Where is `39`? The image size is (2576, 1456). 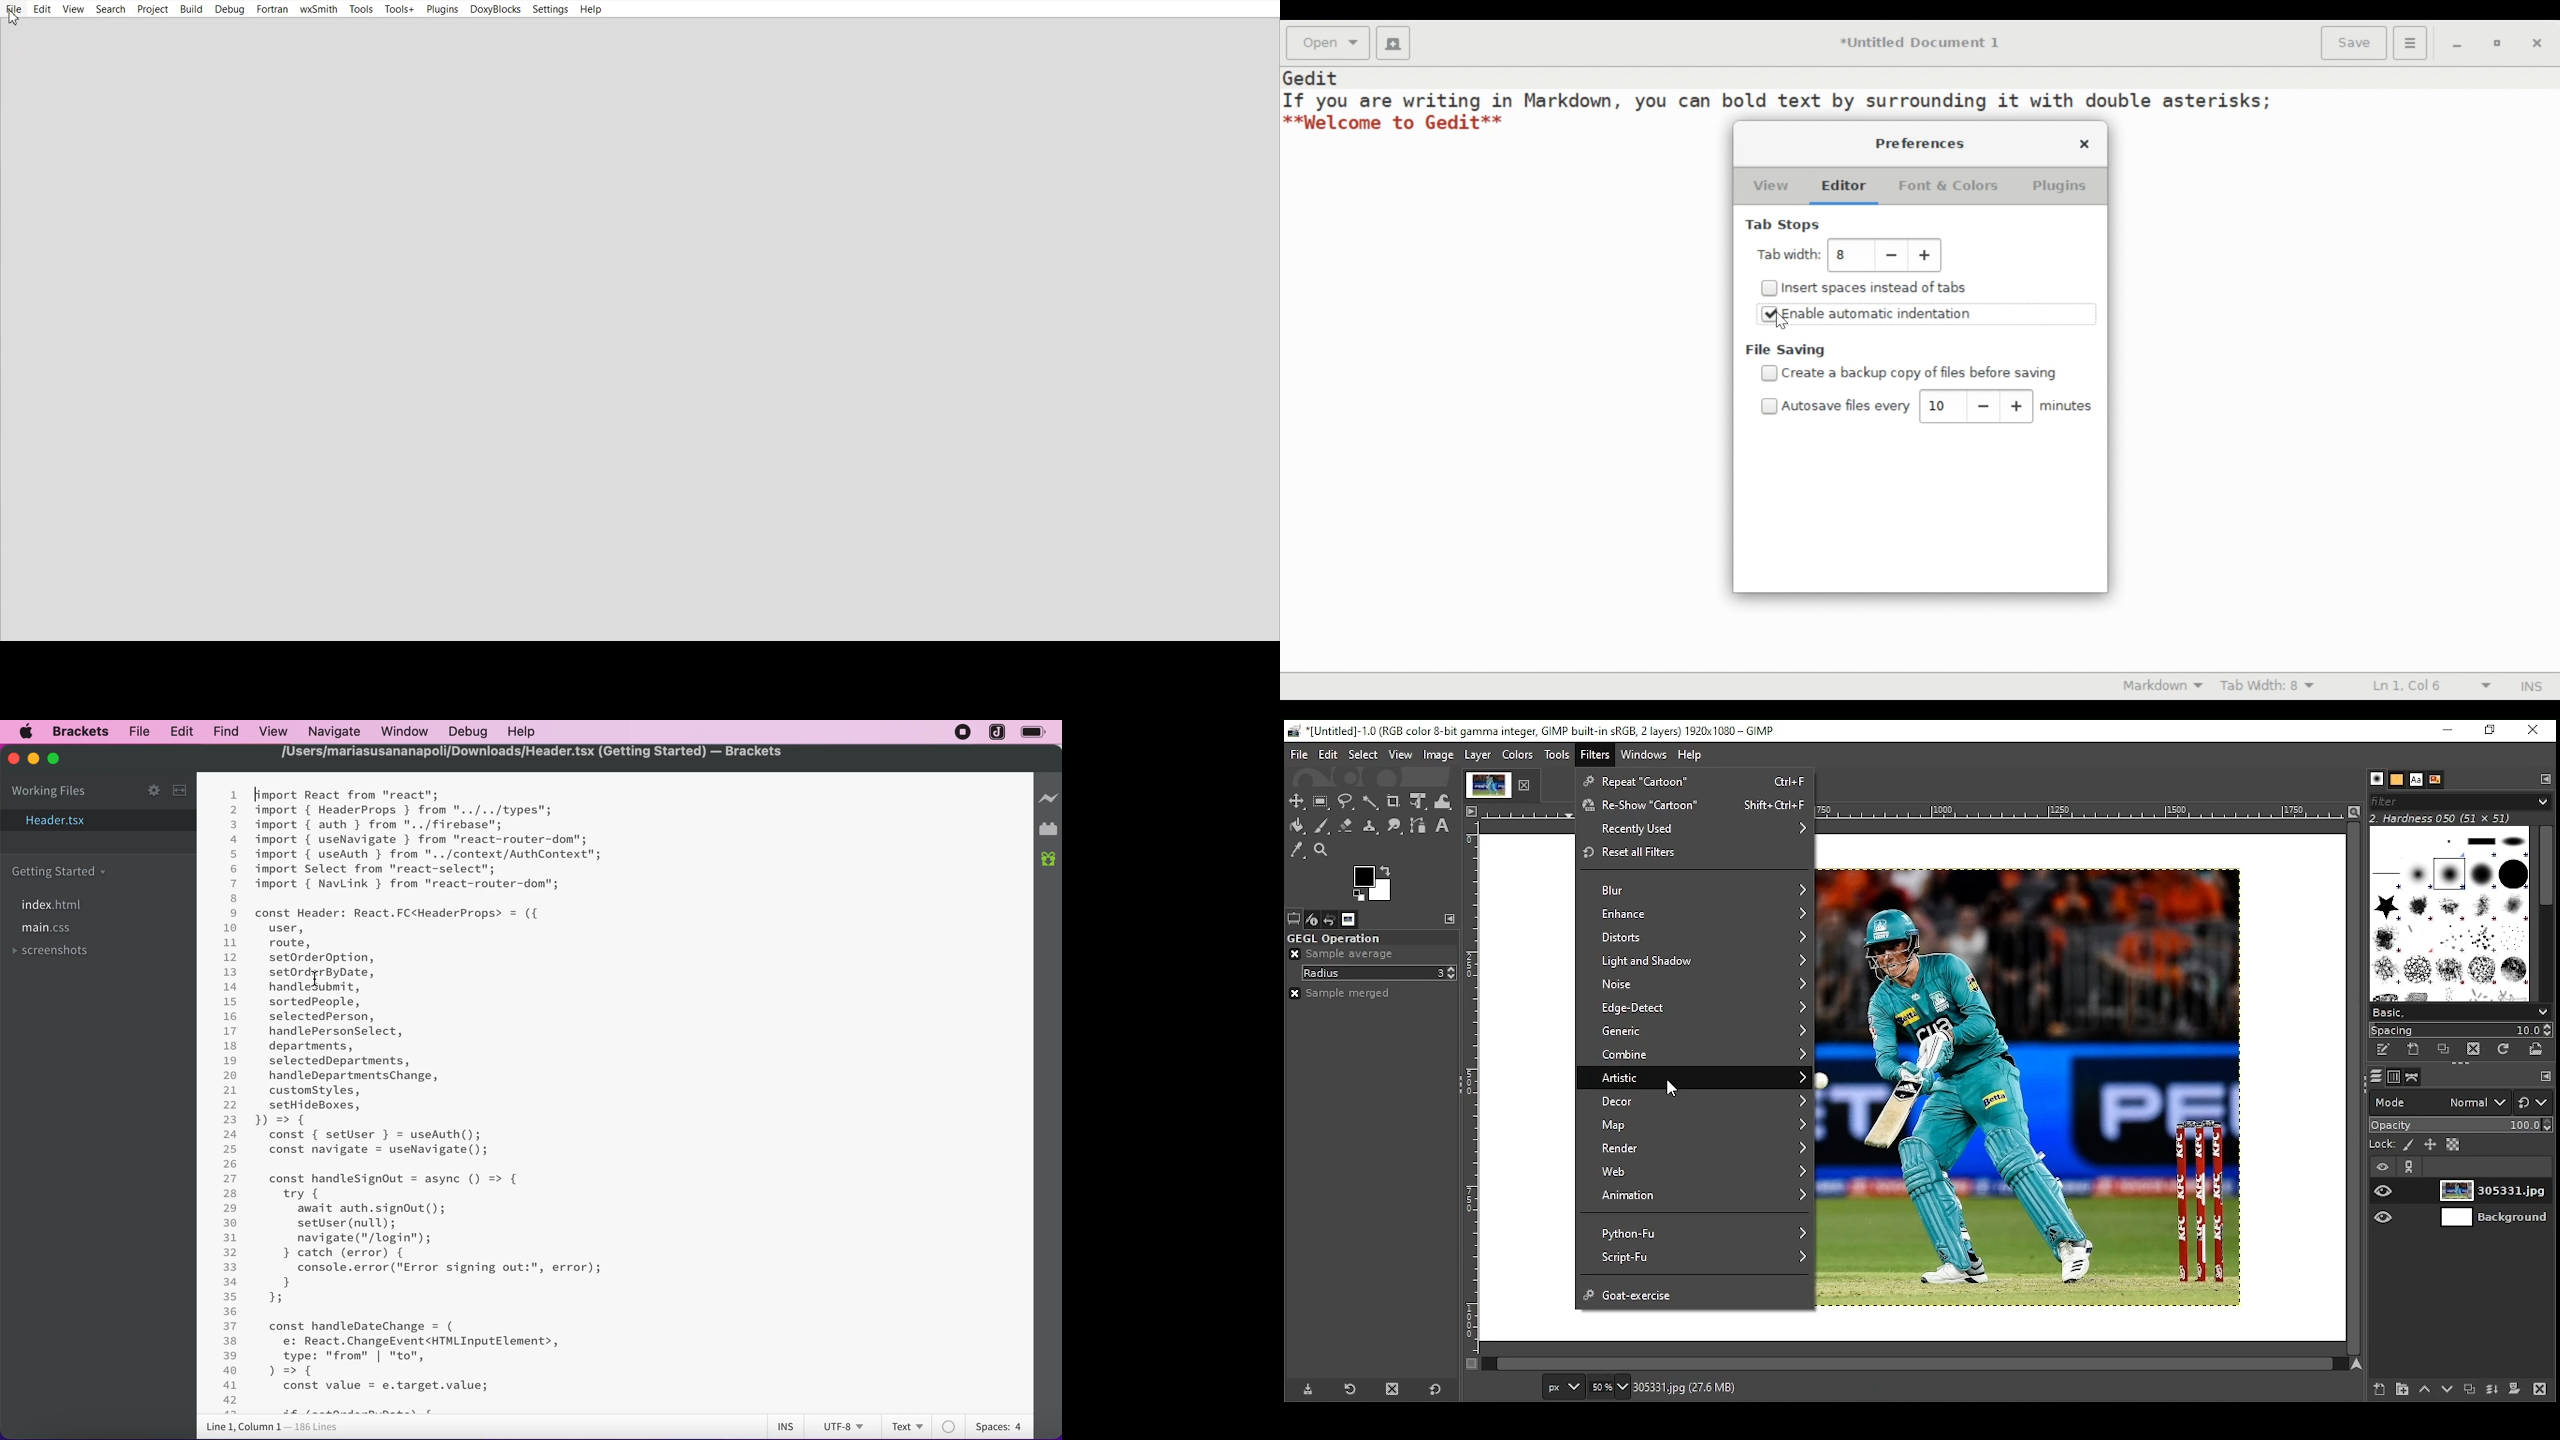 39 is located at coordinates (231, 1355).